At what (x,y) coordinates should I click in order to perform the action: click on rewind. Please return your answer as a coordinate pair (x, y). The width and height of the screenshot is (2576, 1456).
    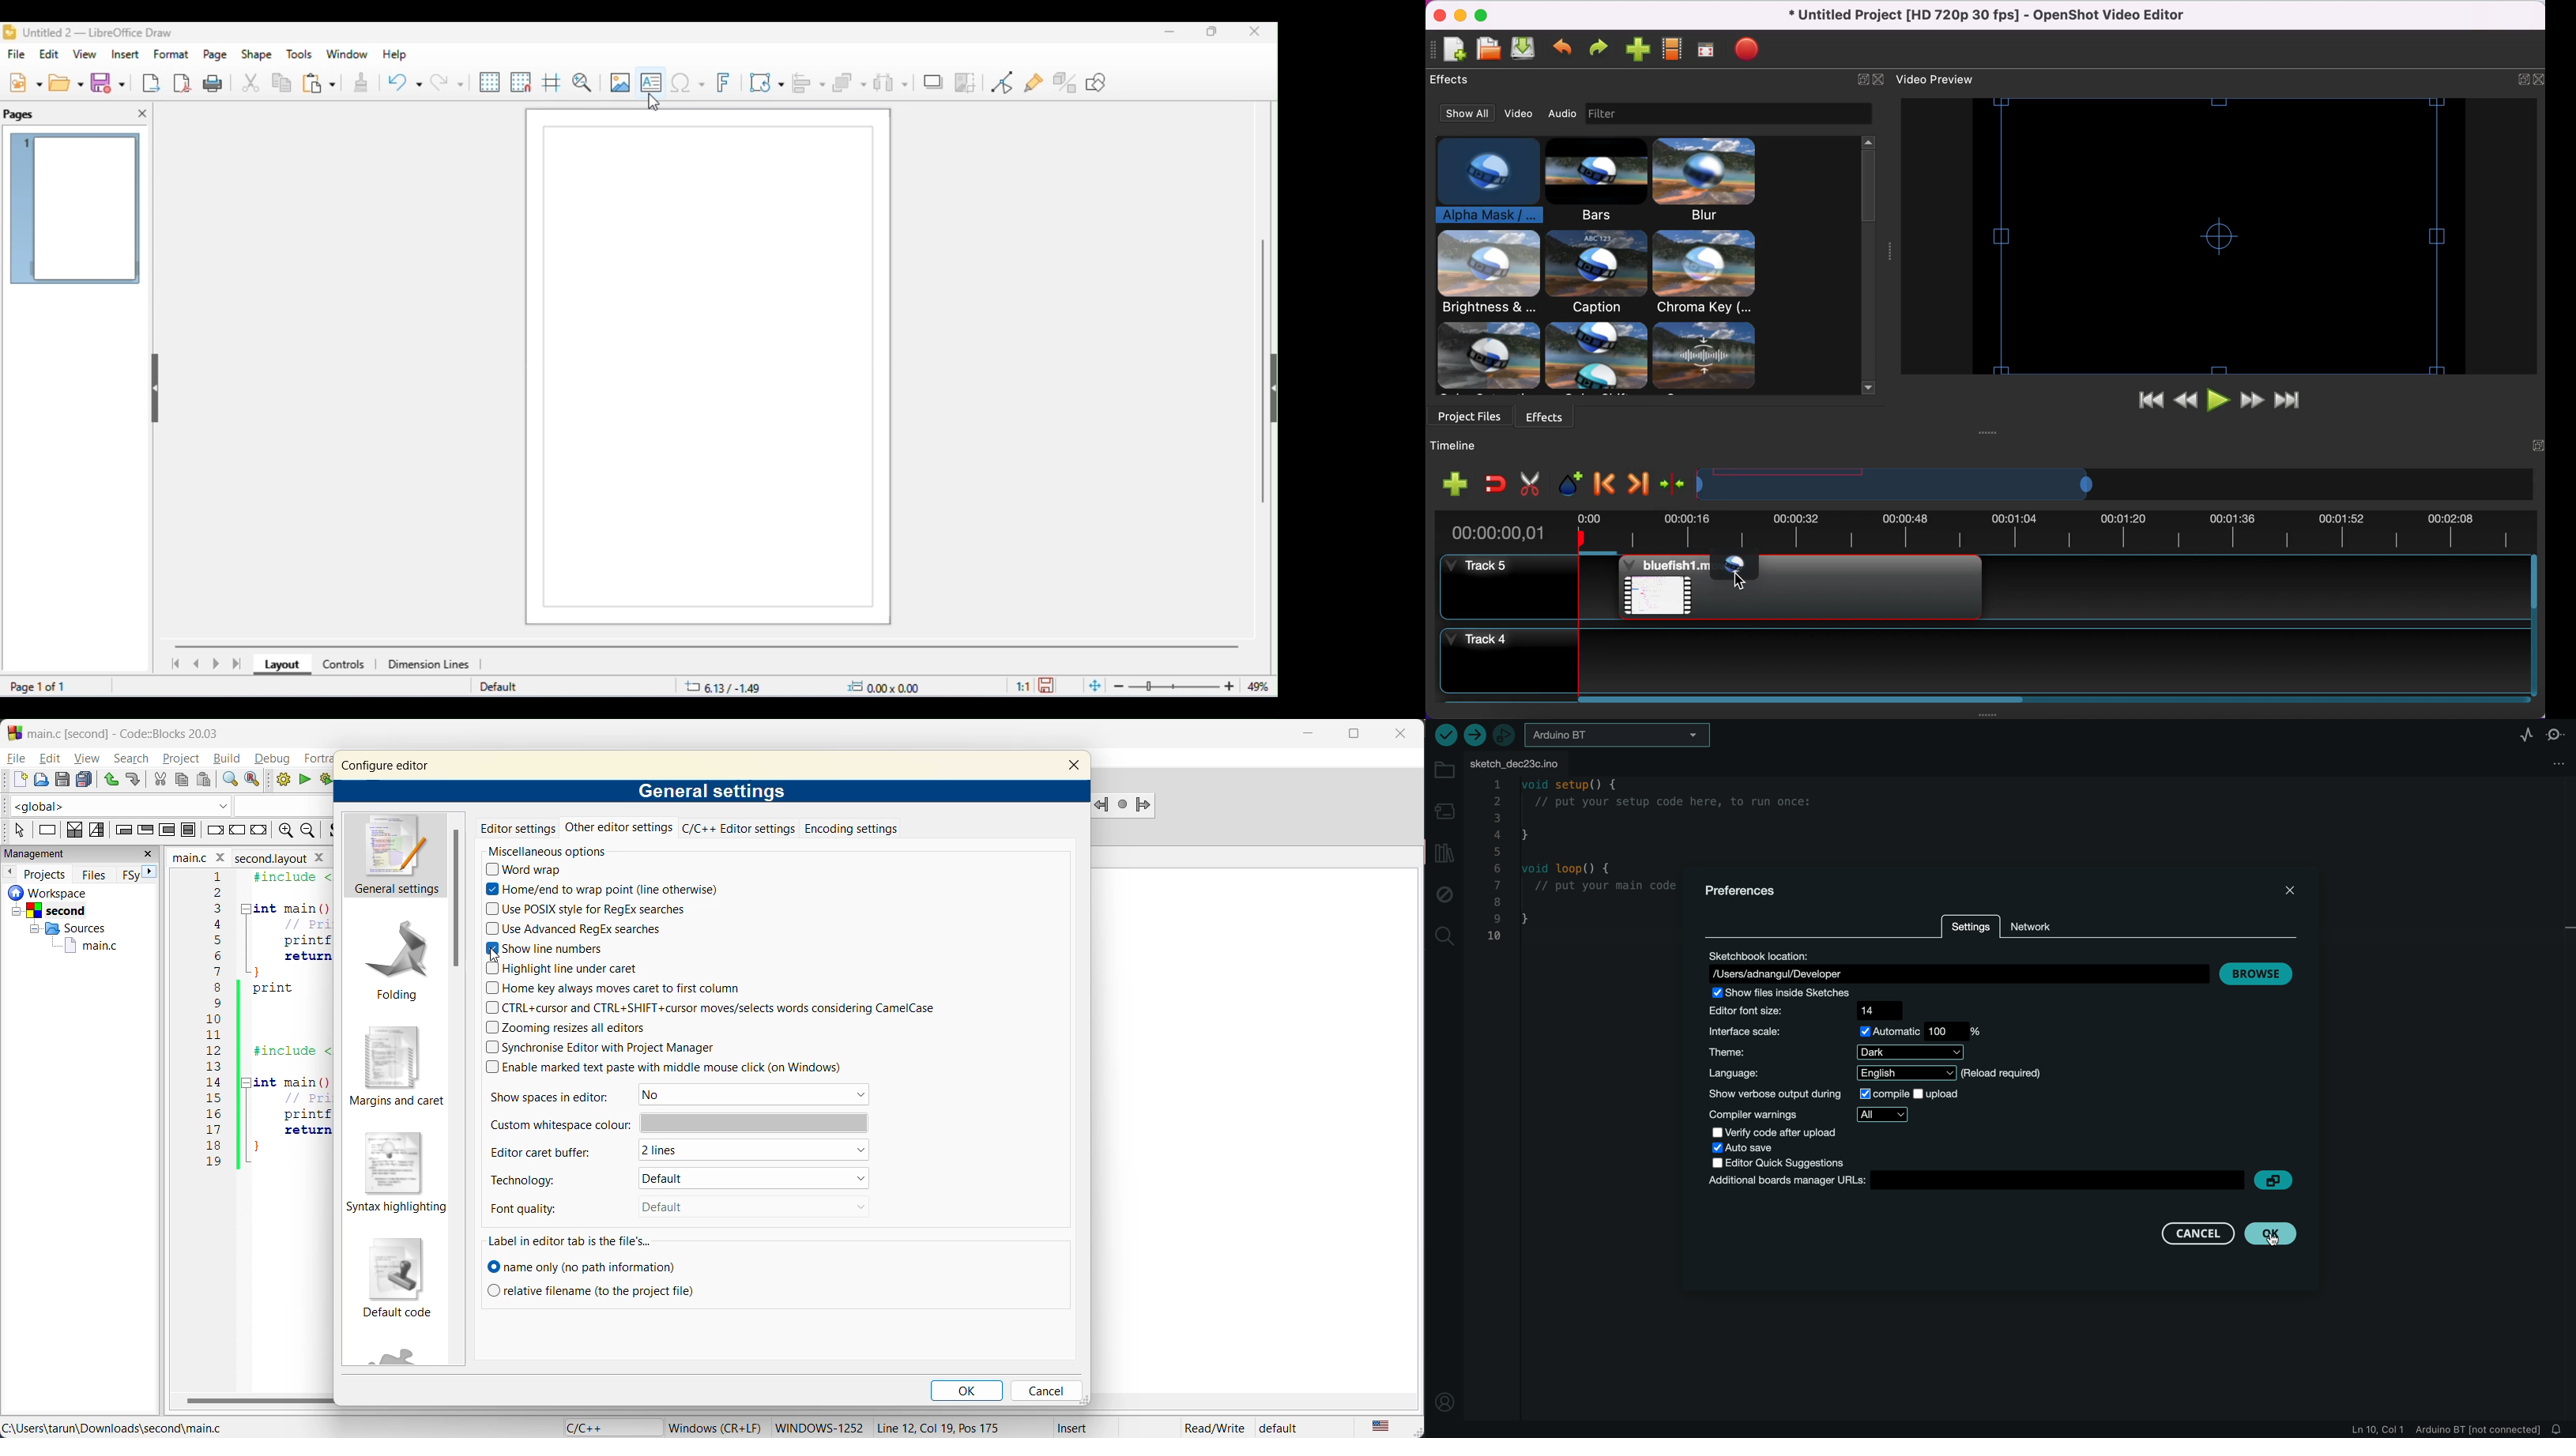
    Looking at the image, I should click on (2186, 401).